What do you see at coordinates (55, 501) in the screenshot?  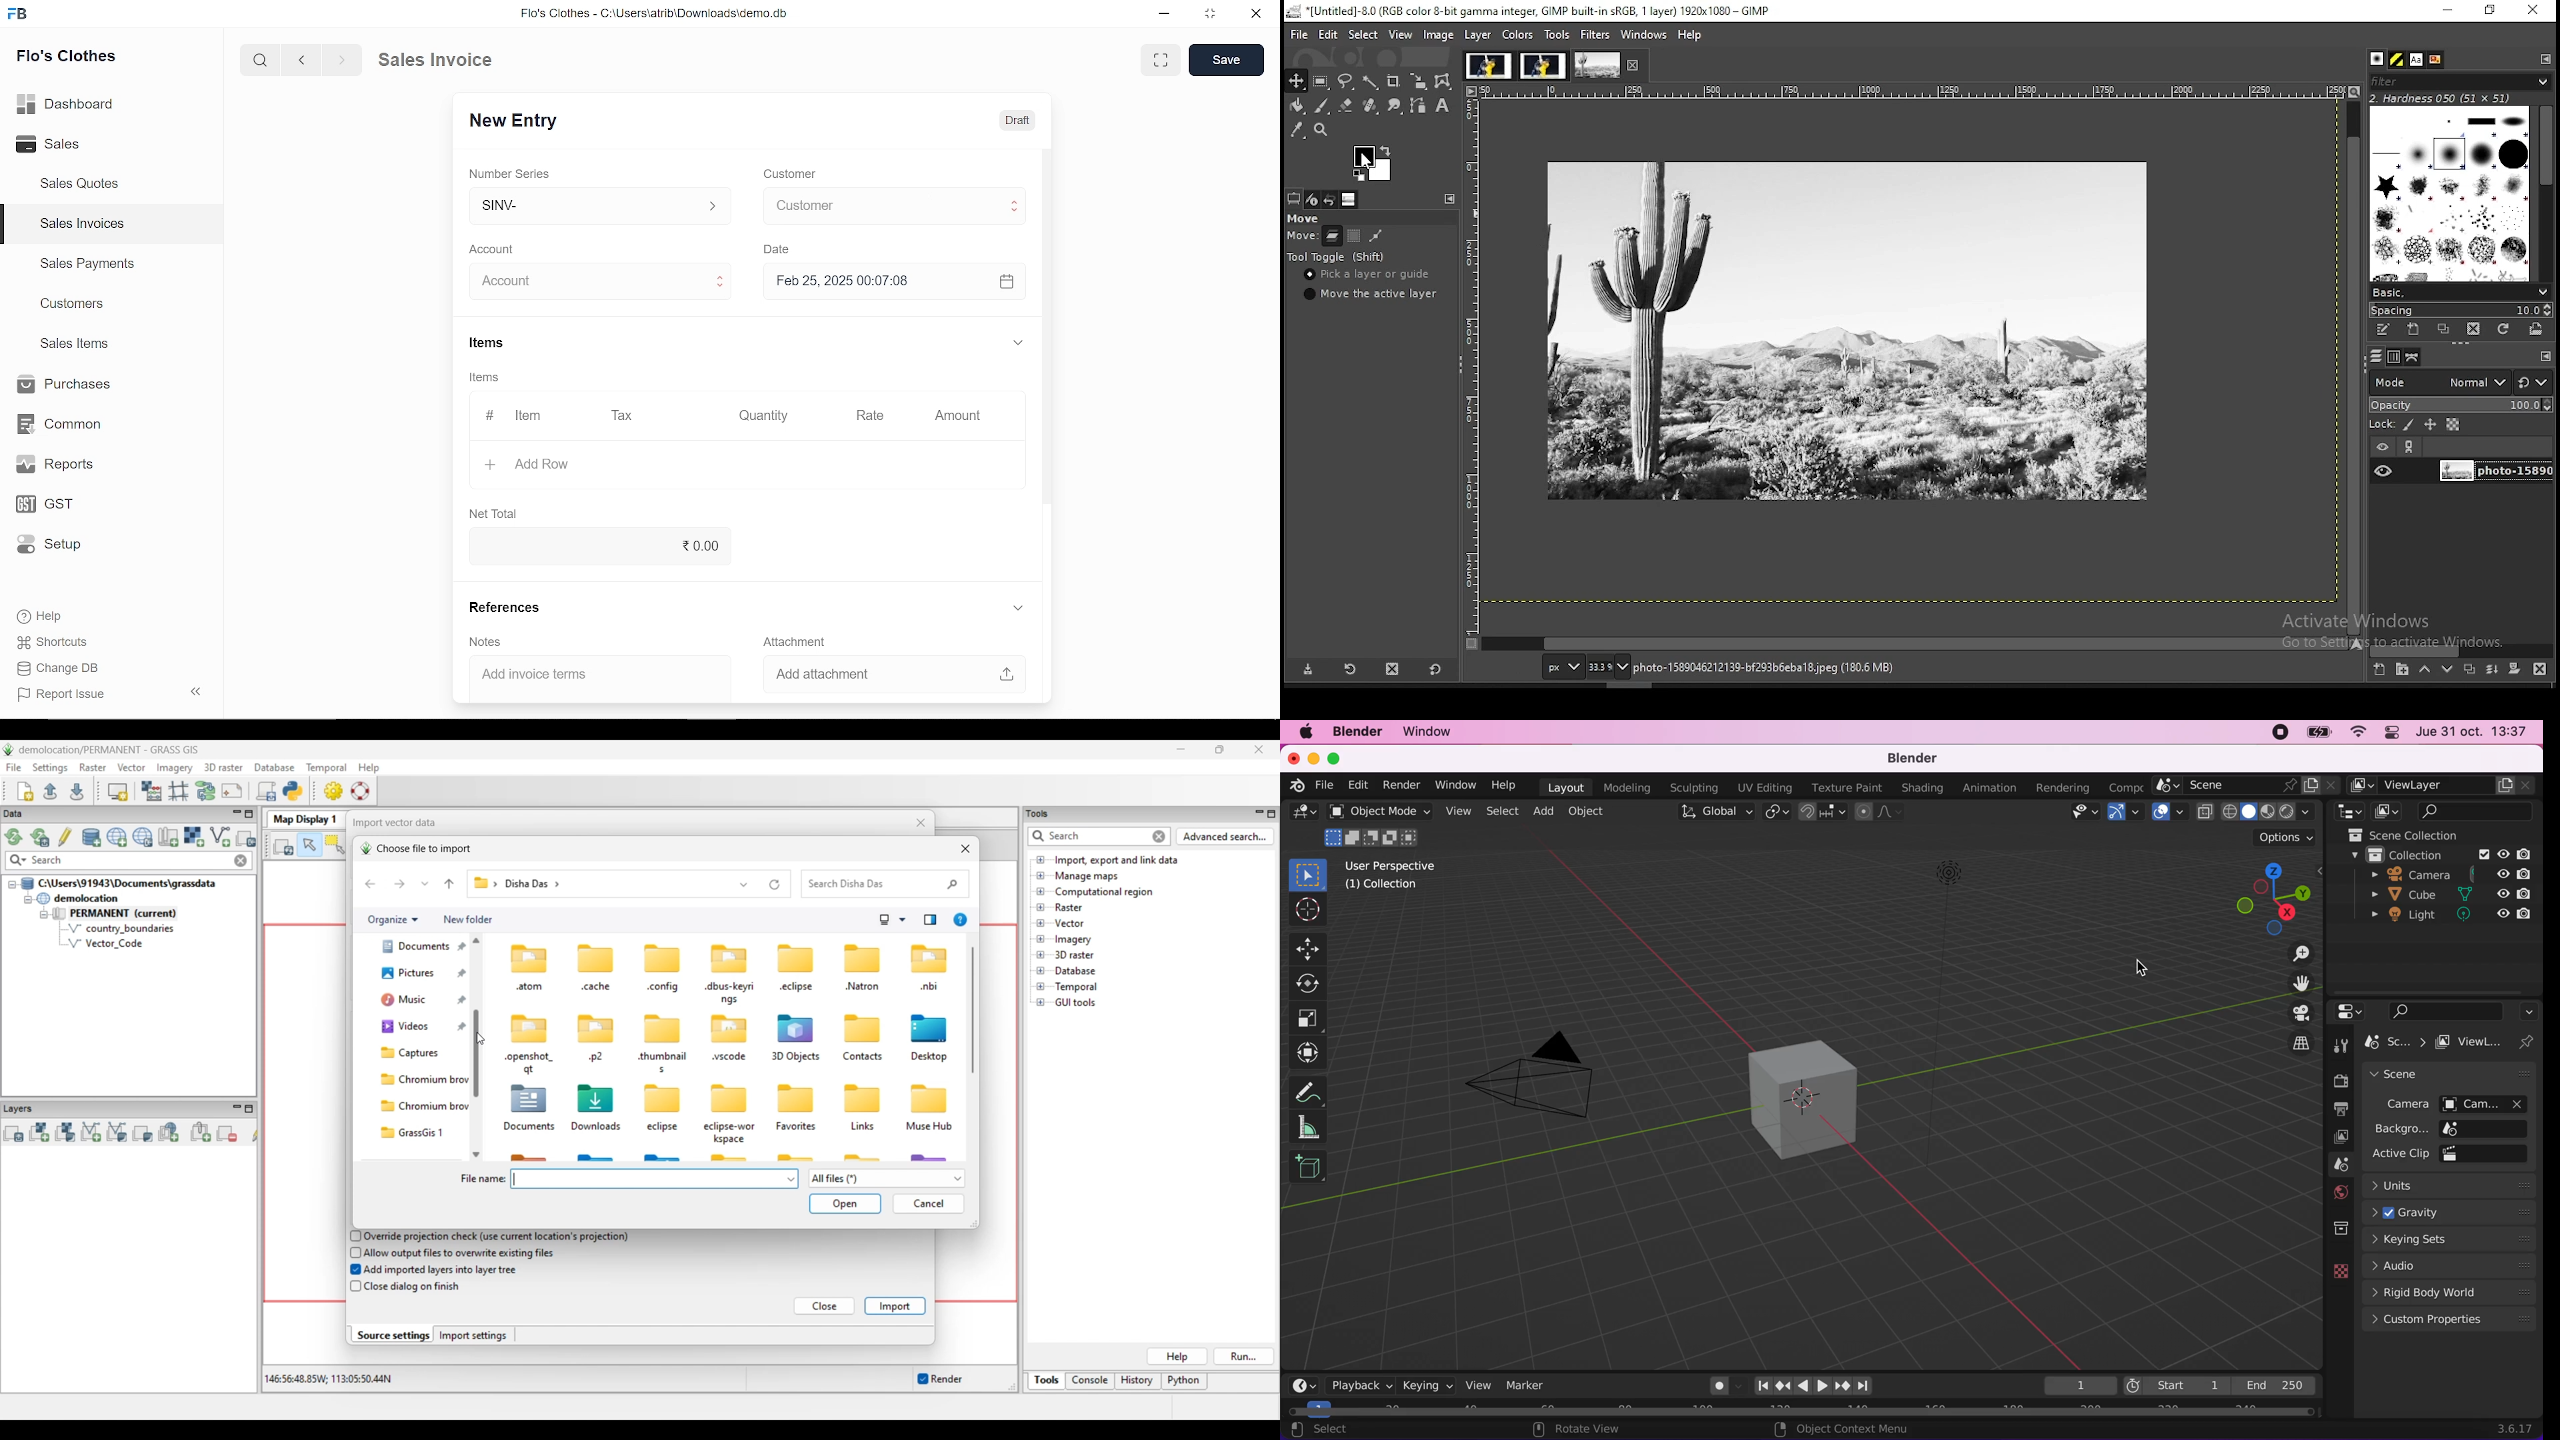 I see `GST` at bounding box center [55, 501].